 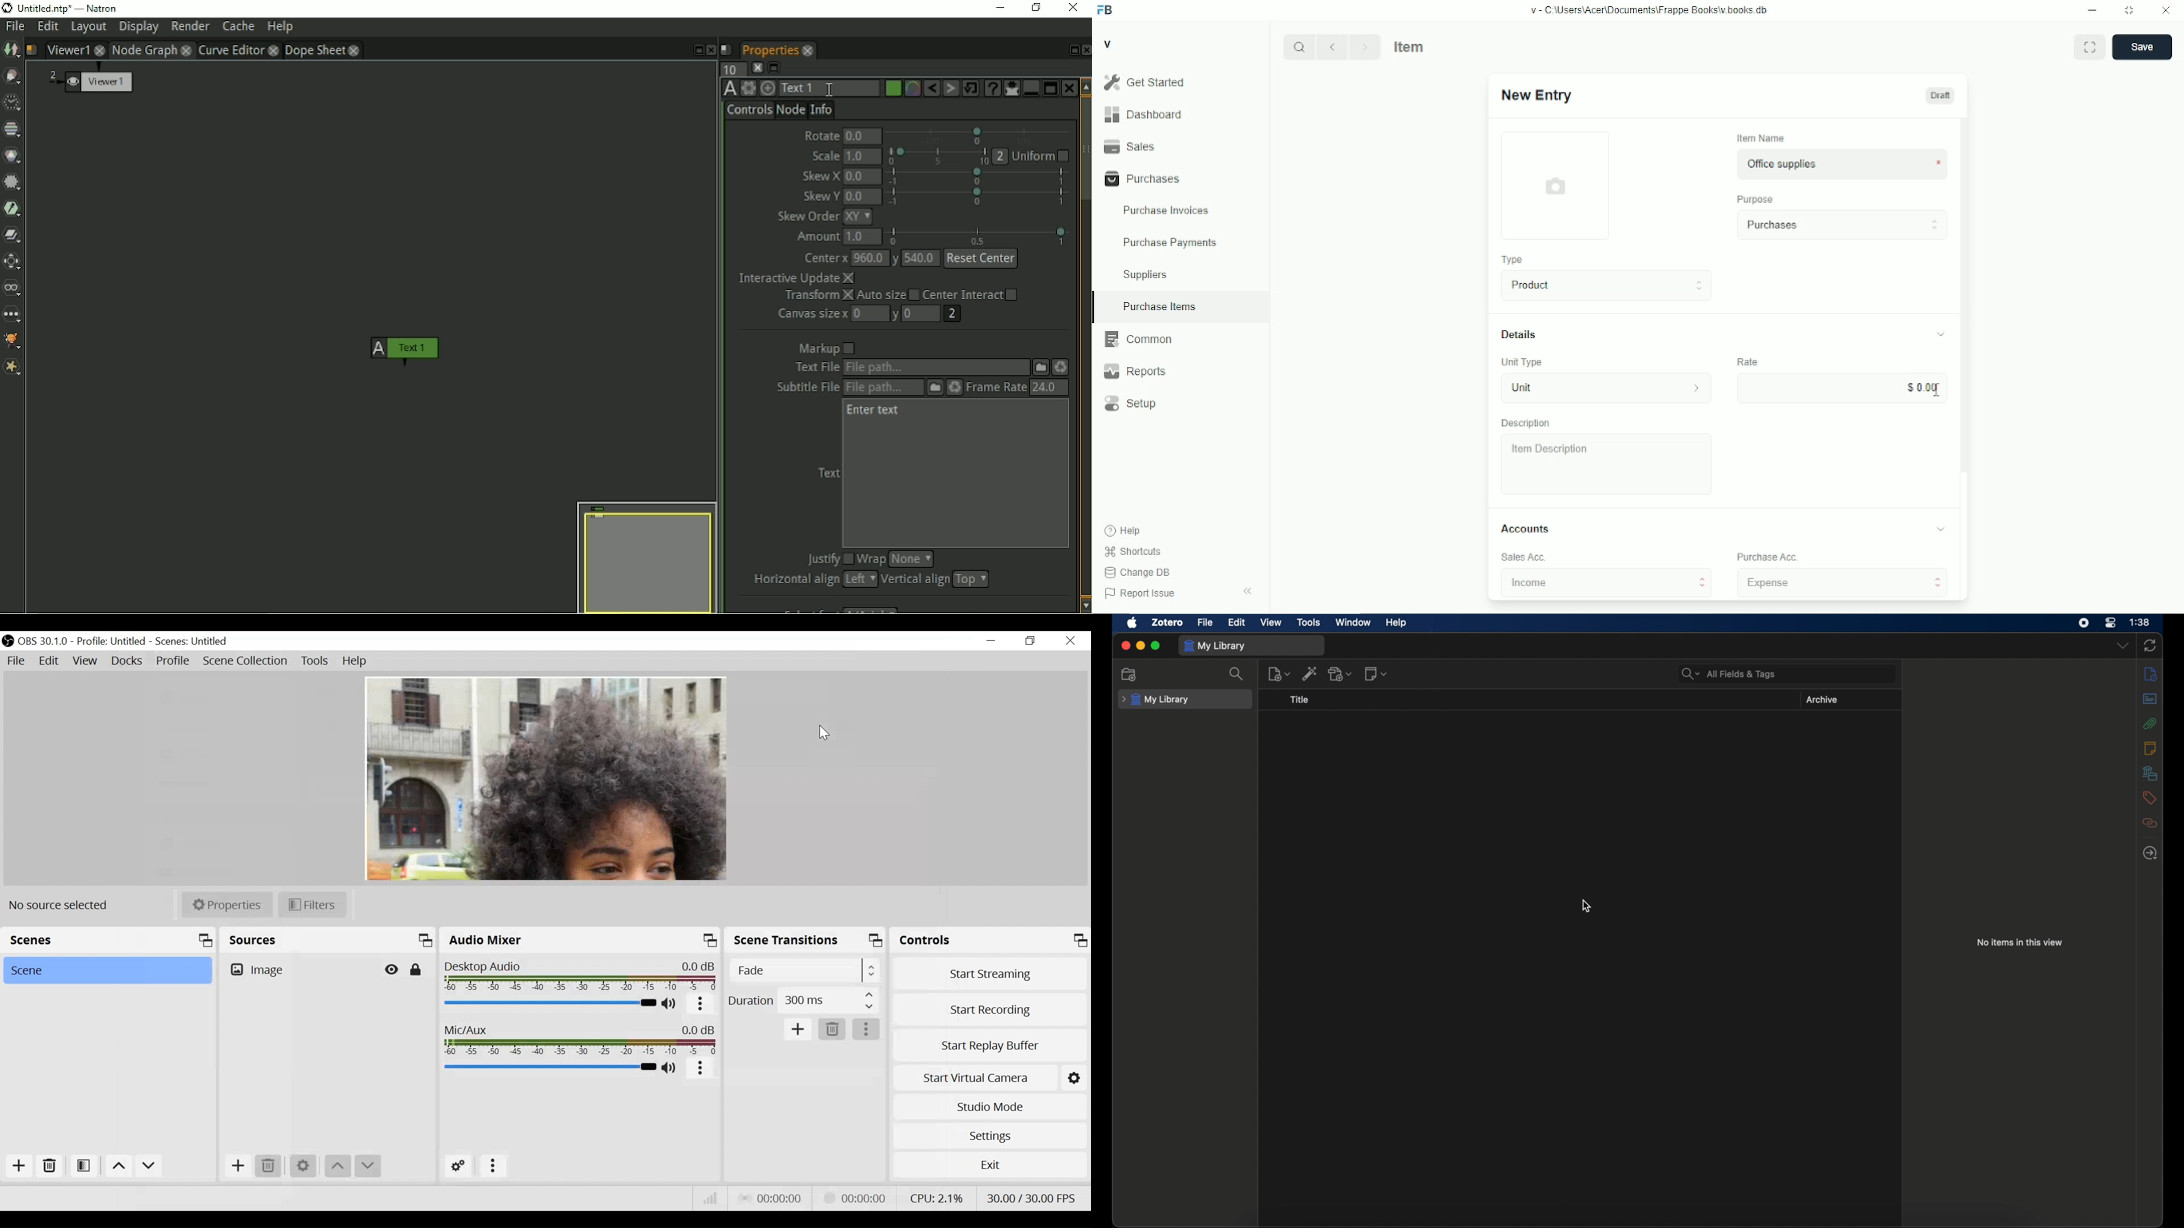 I want to click on dashboard, so click(x=1146, y=114).